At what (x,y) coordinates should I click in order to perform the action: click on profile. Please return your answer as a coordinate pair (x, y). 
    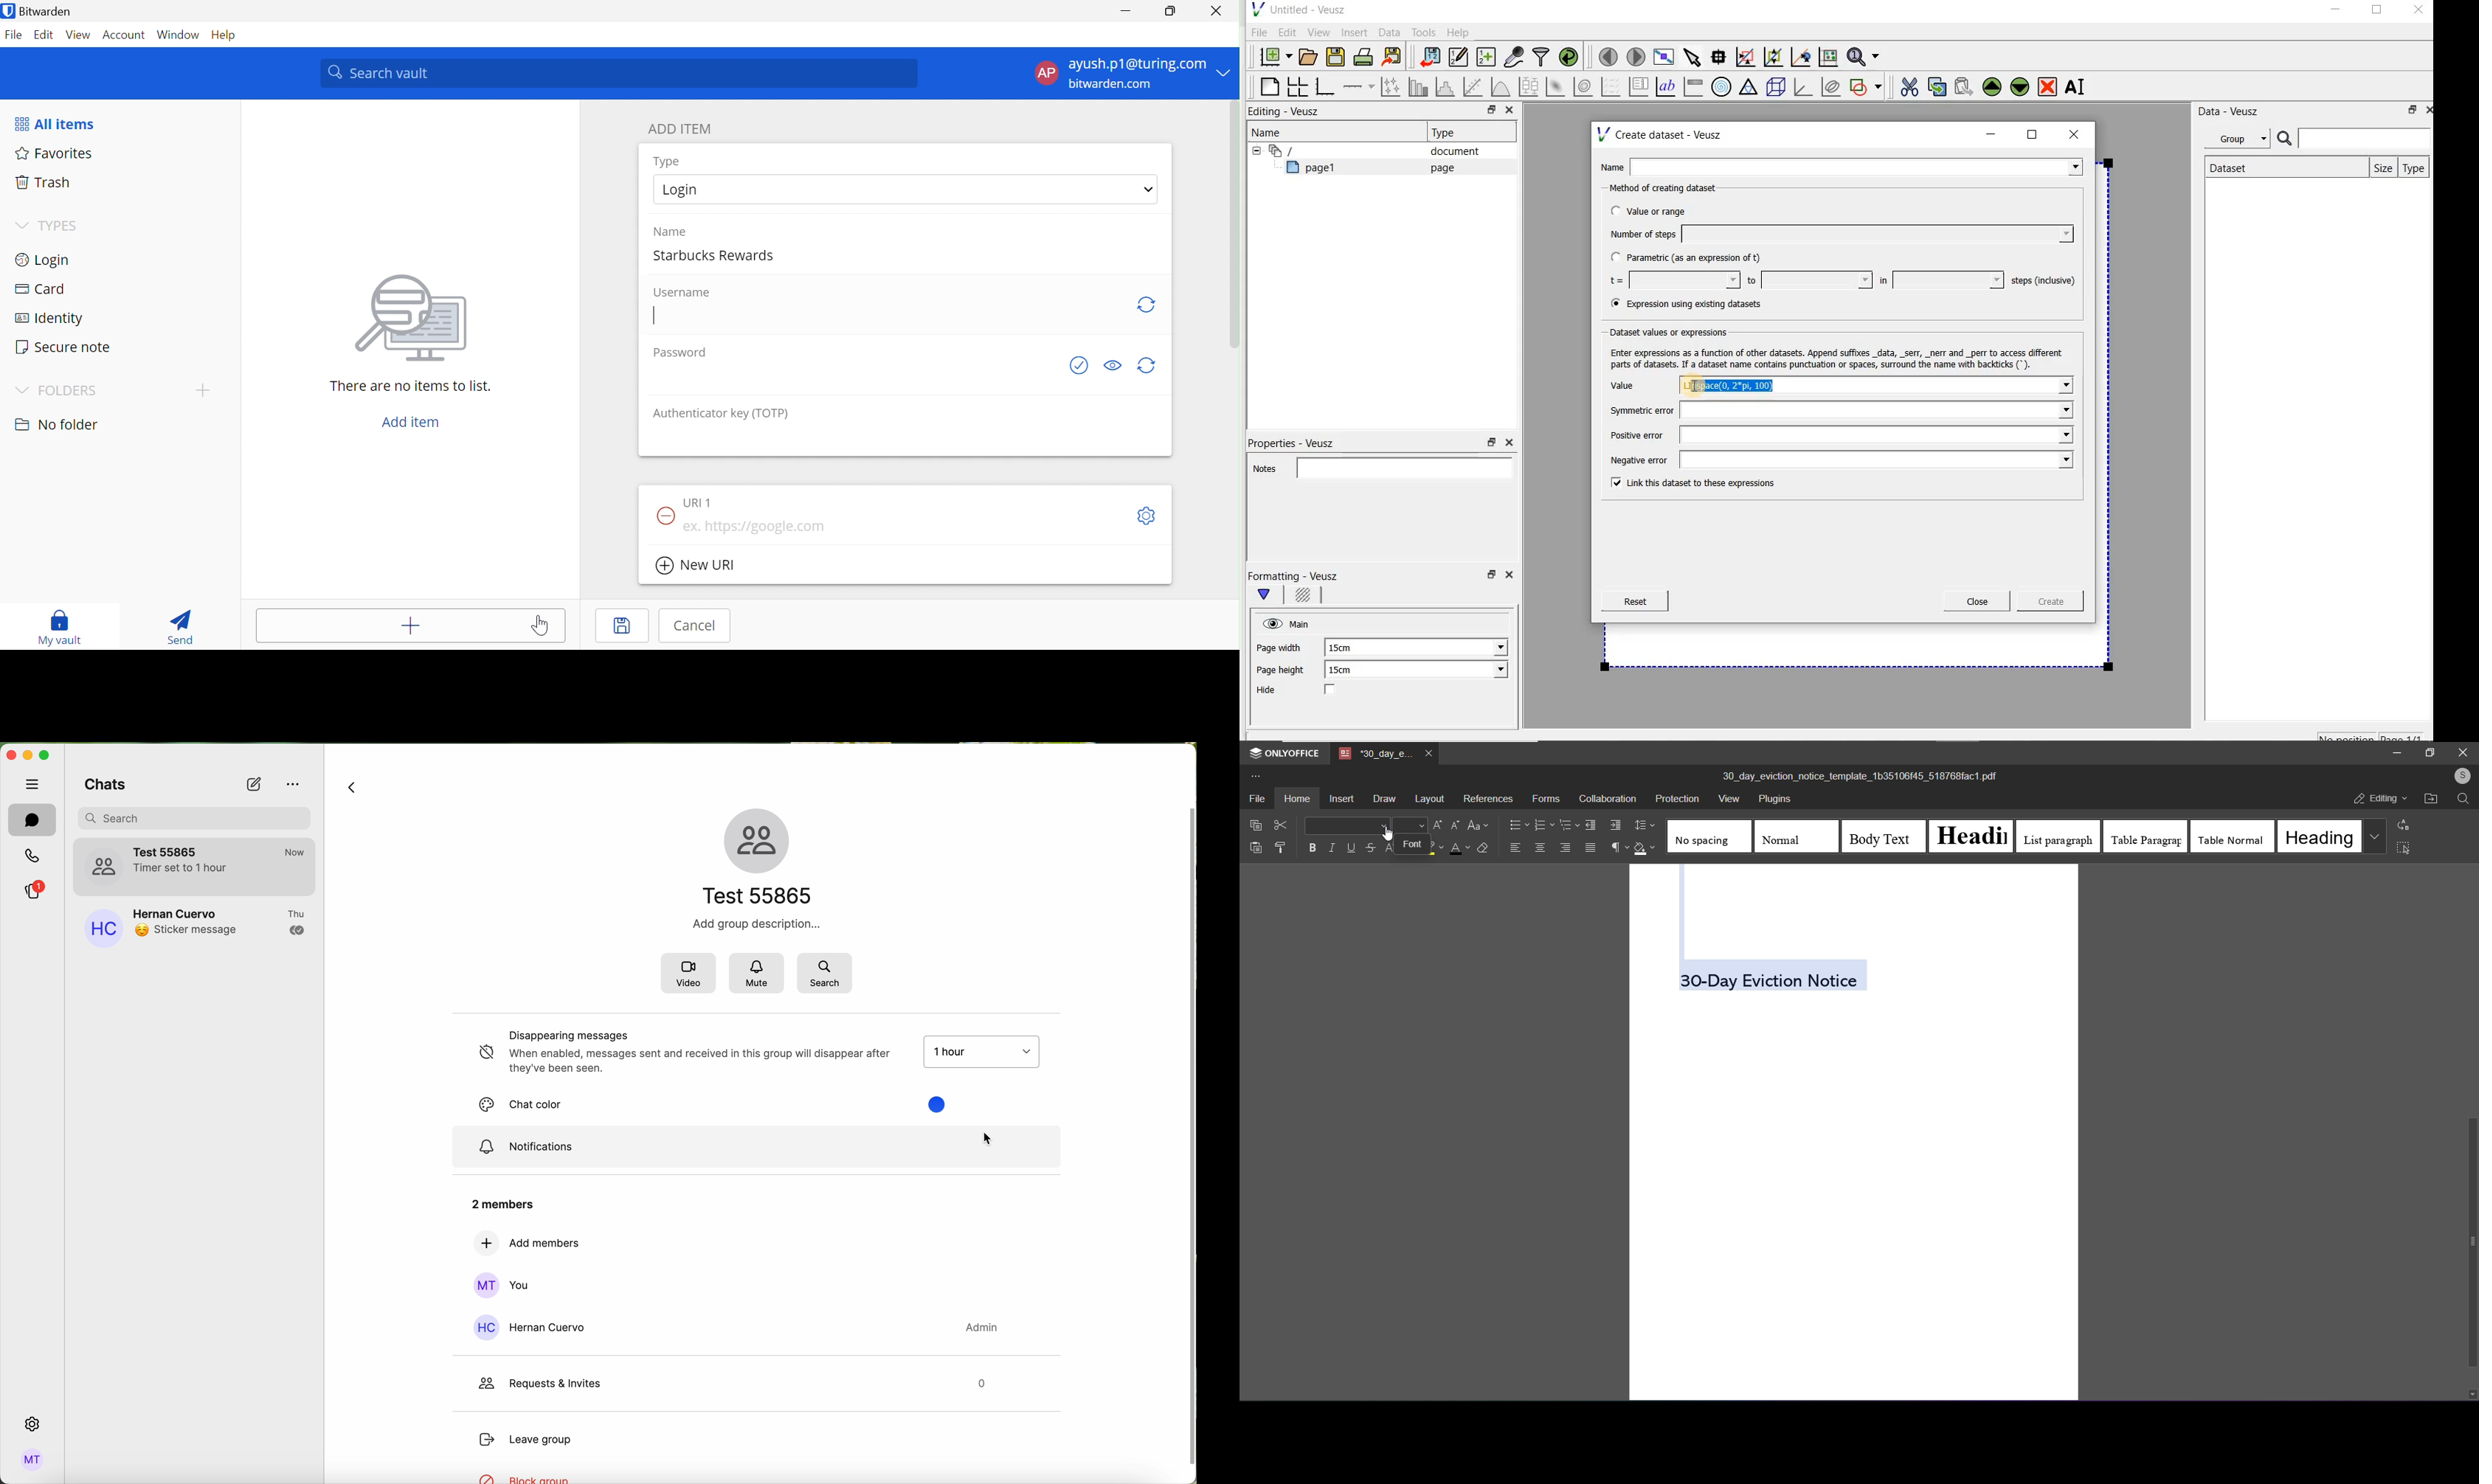
    Looking at the image, I should click on (33, 1461).